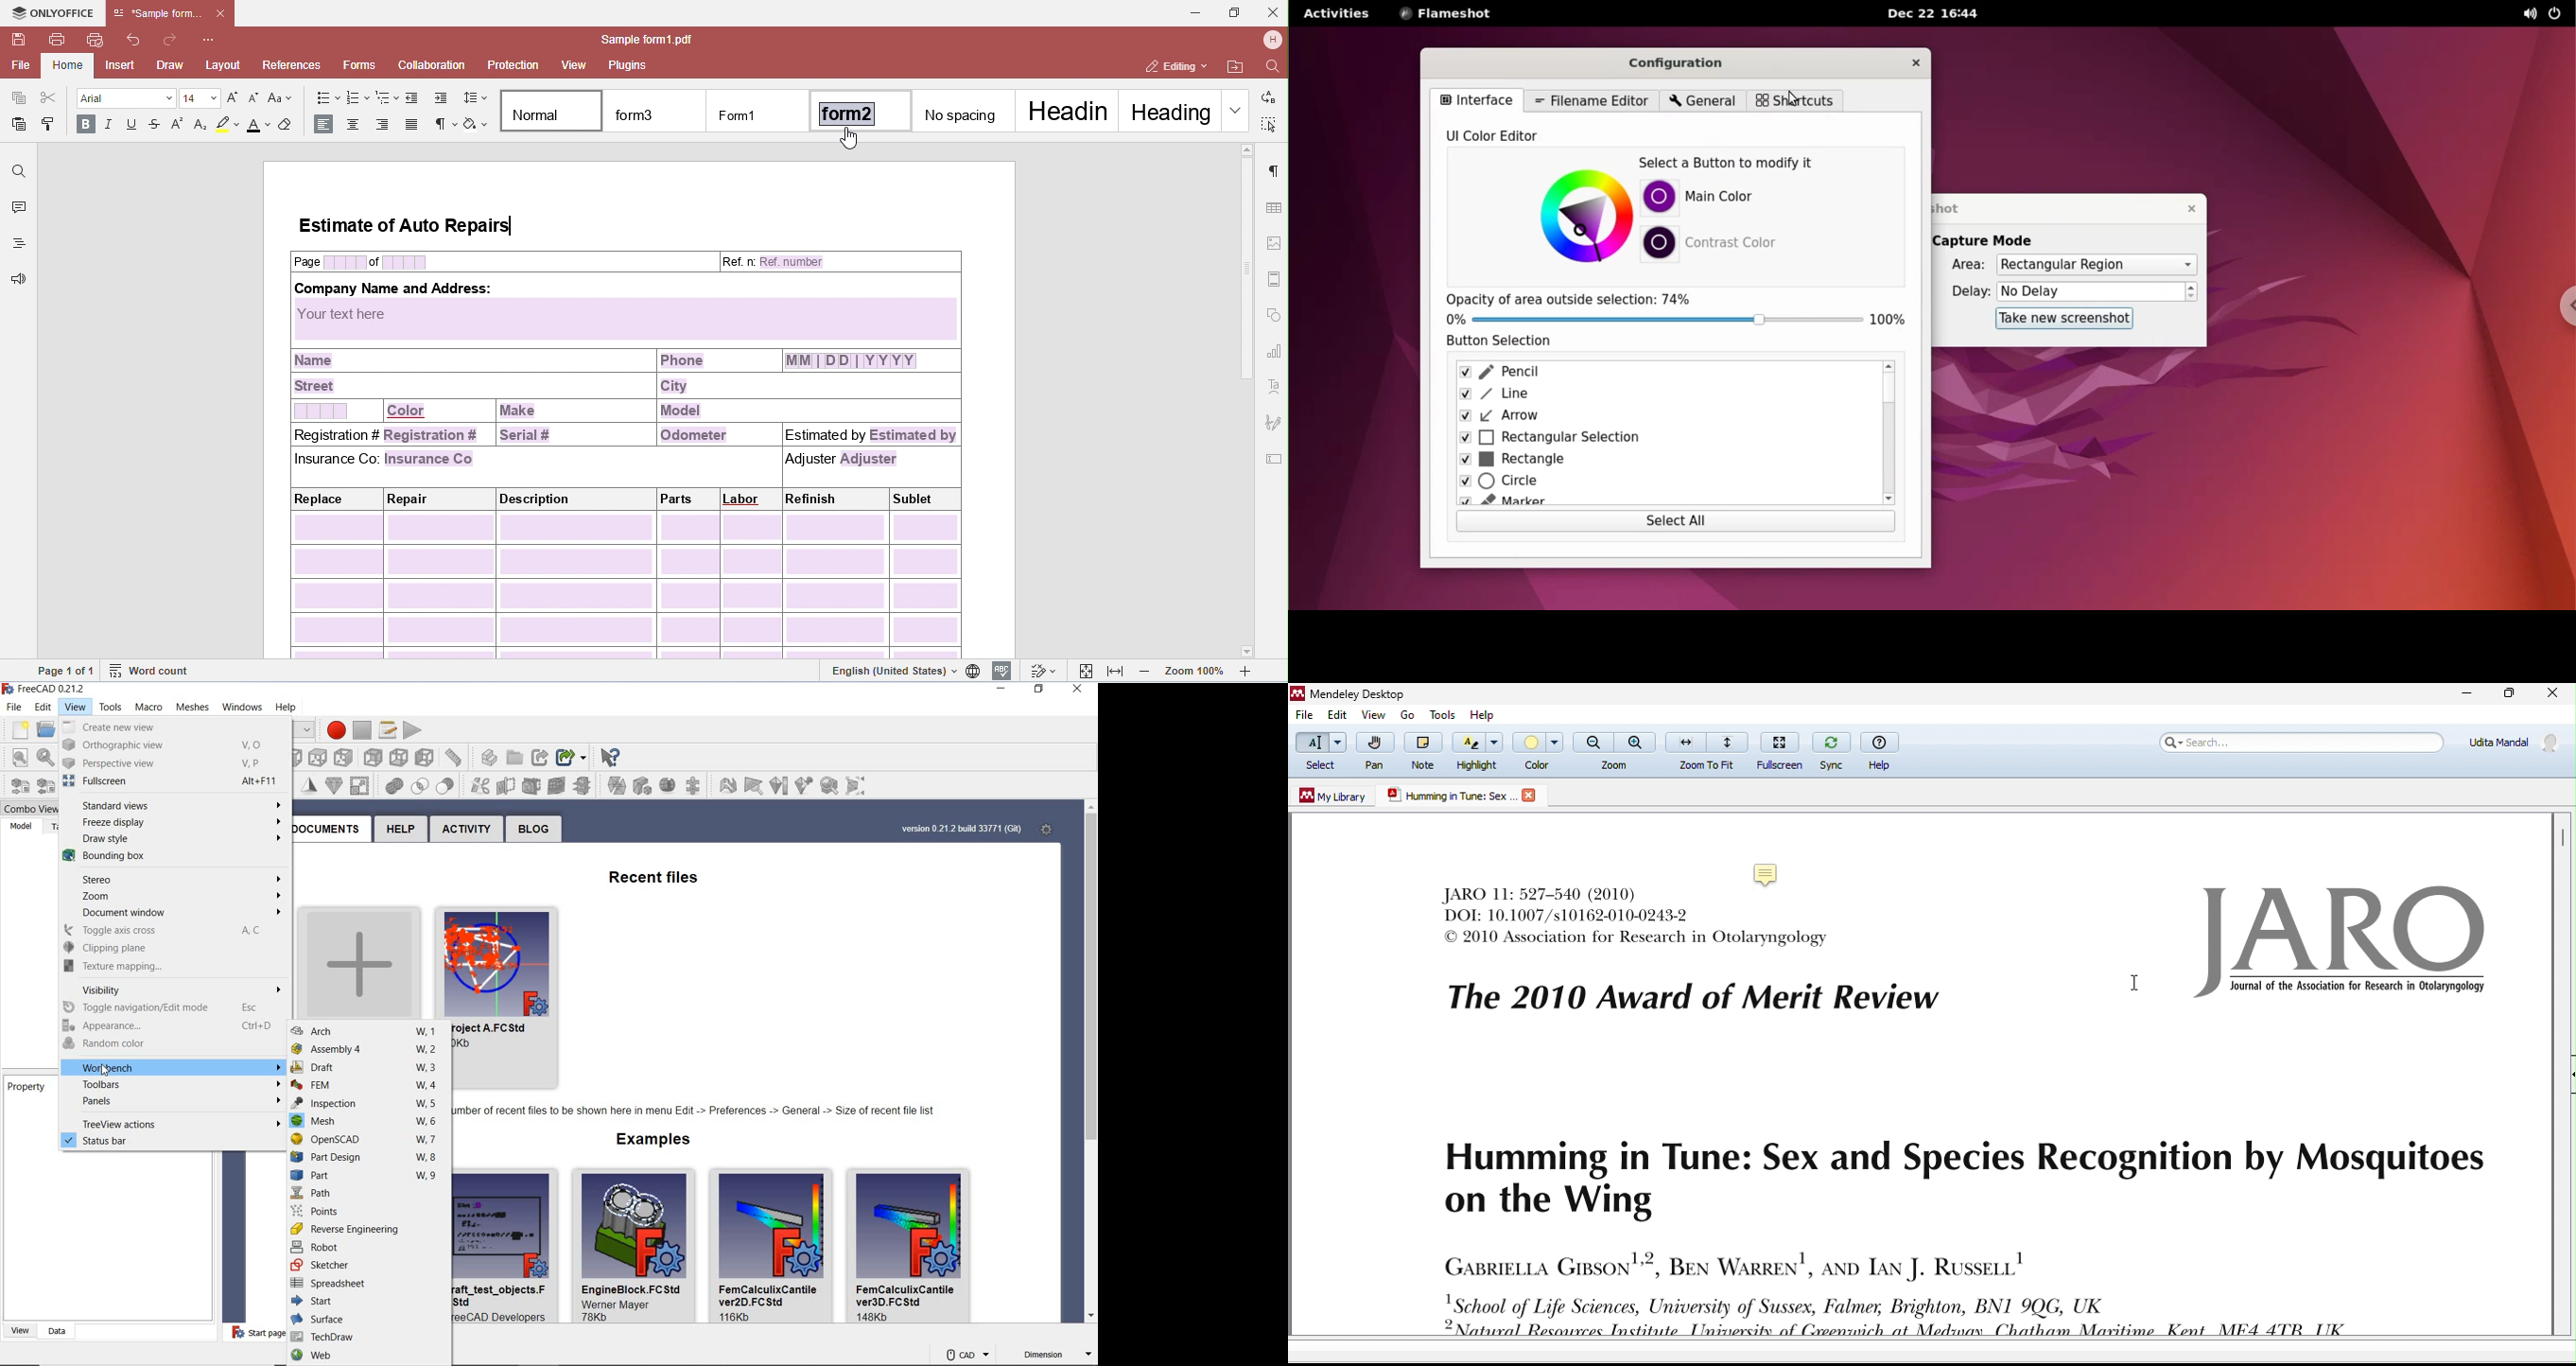  Describe the element at coordinates (54, 1331) in the screenshot. I see `data` at that location.